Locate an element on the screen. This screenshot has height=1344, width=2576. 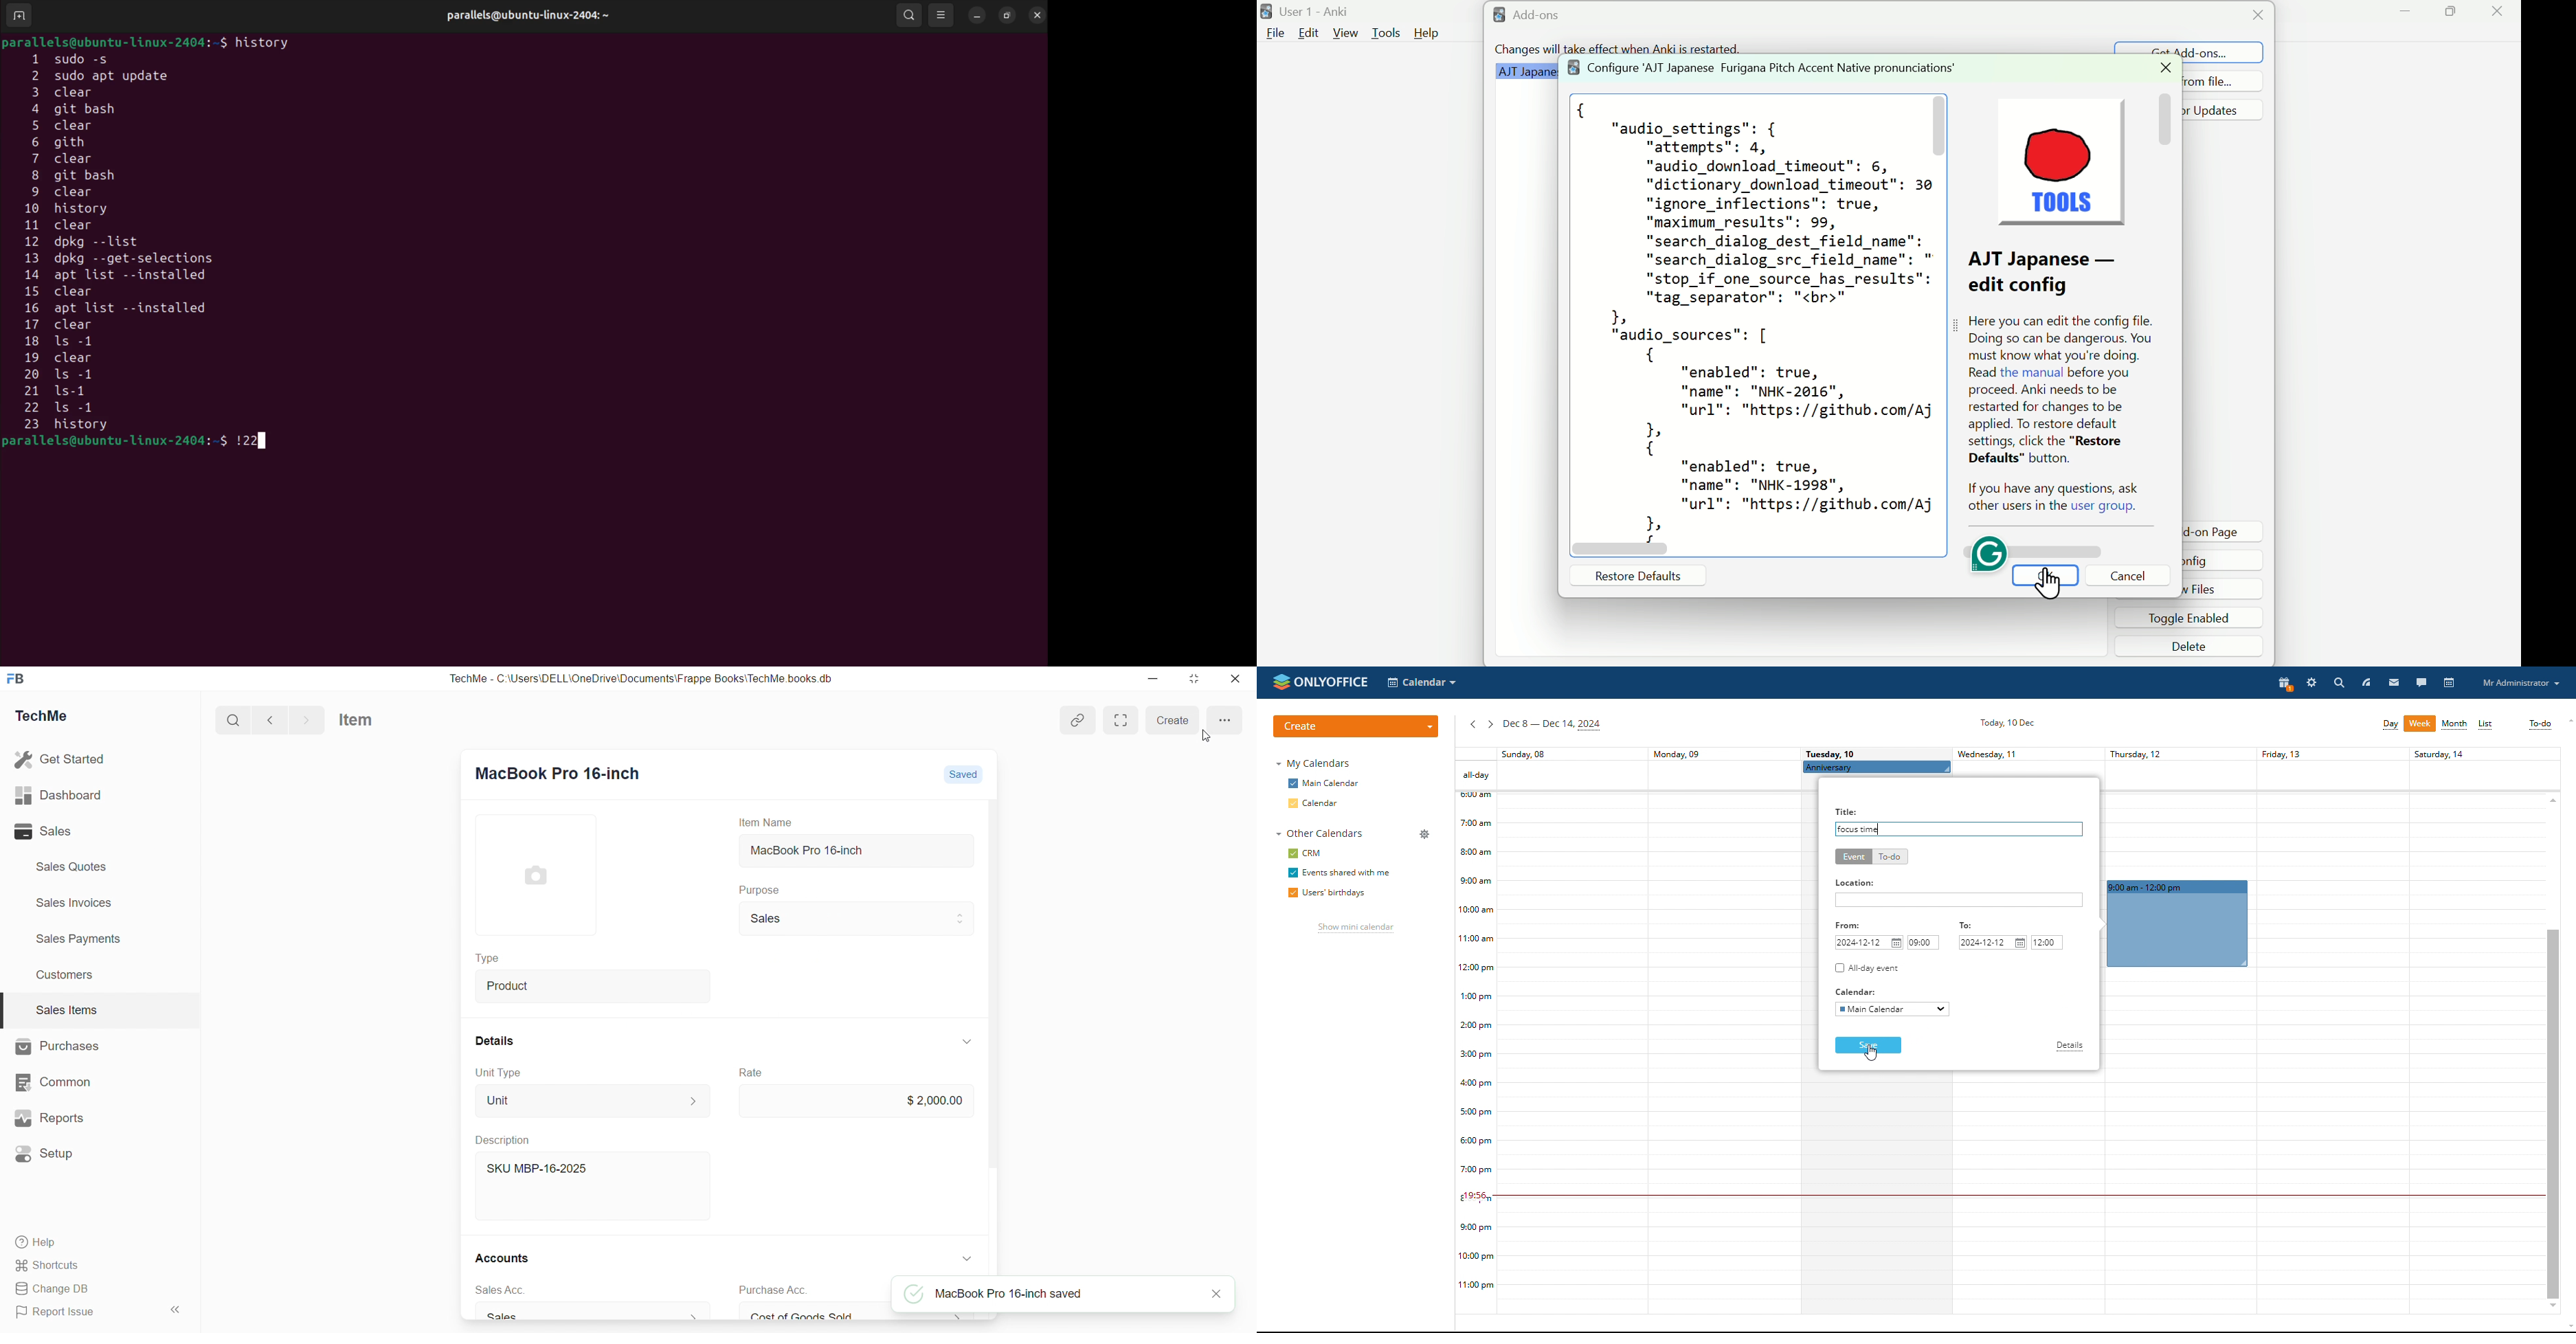
MacBook Pro 16-inch saved is located at coordinates (993, 1294).